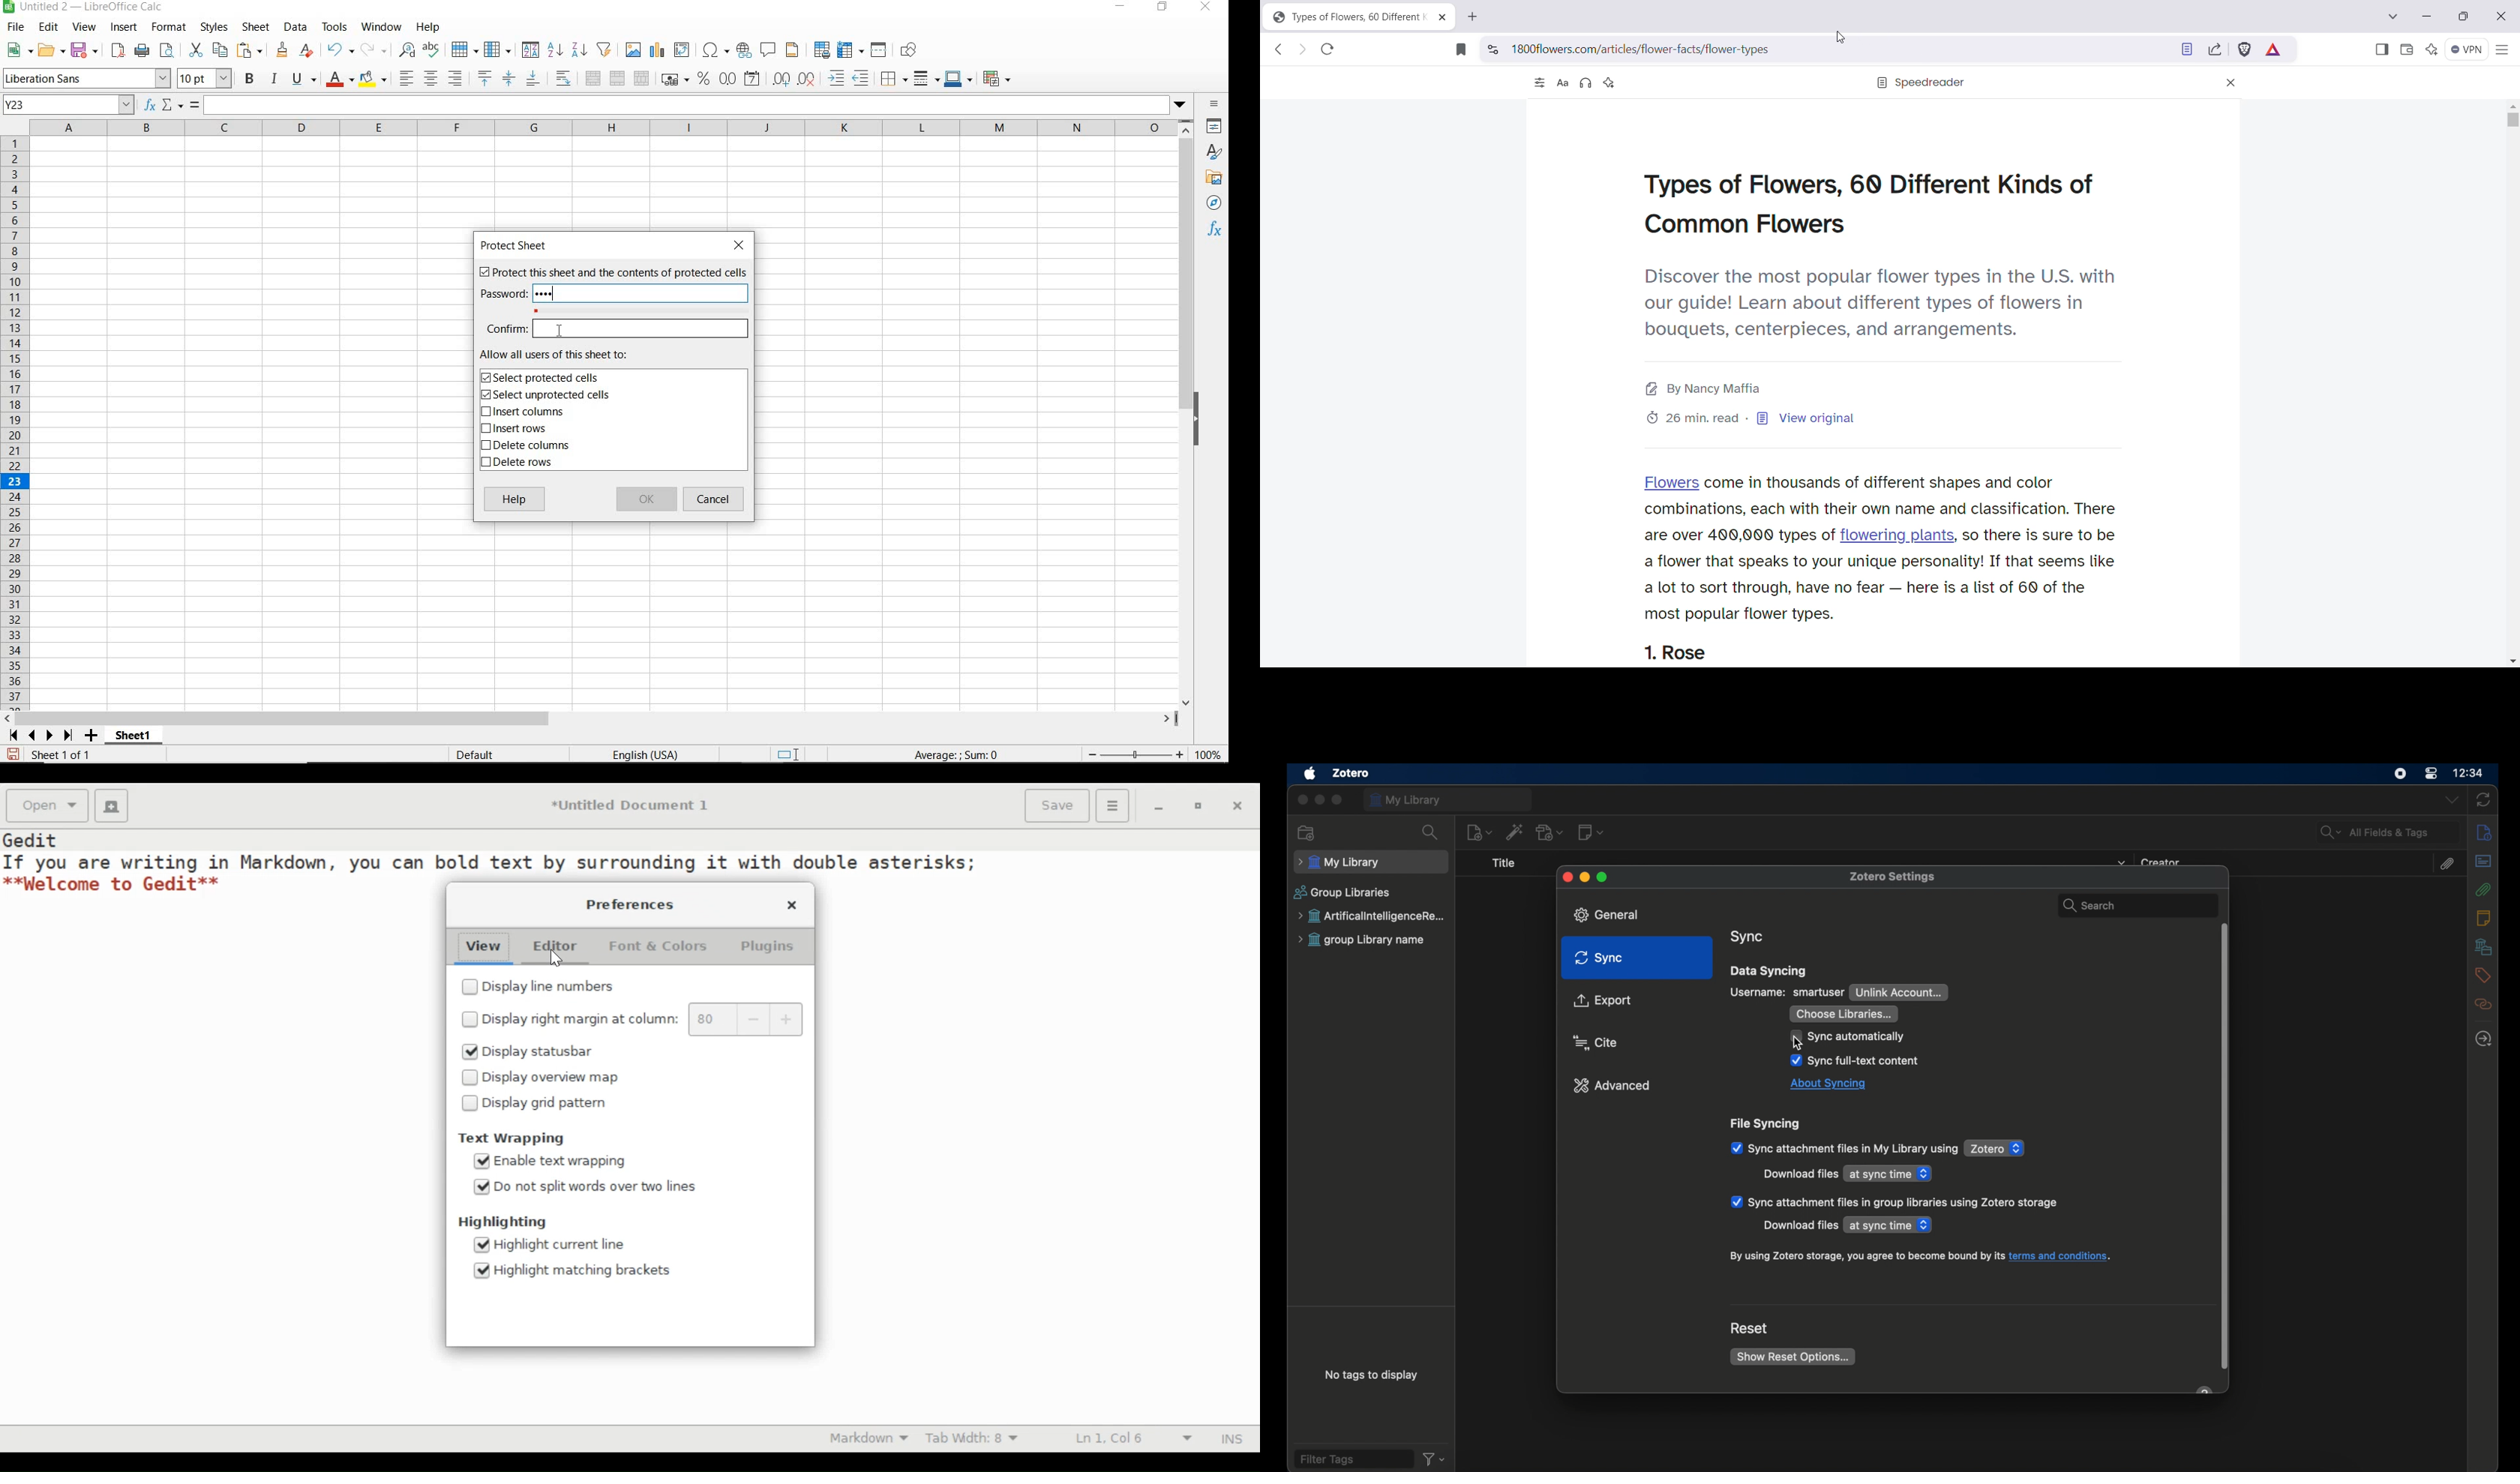  I want to click on PROTECT THIS SHEET AND THE CONTENTS OF PROTECTED CELLS, so click(612, 273).